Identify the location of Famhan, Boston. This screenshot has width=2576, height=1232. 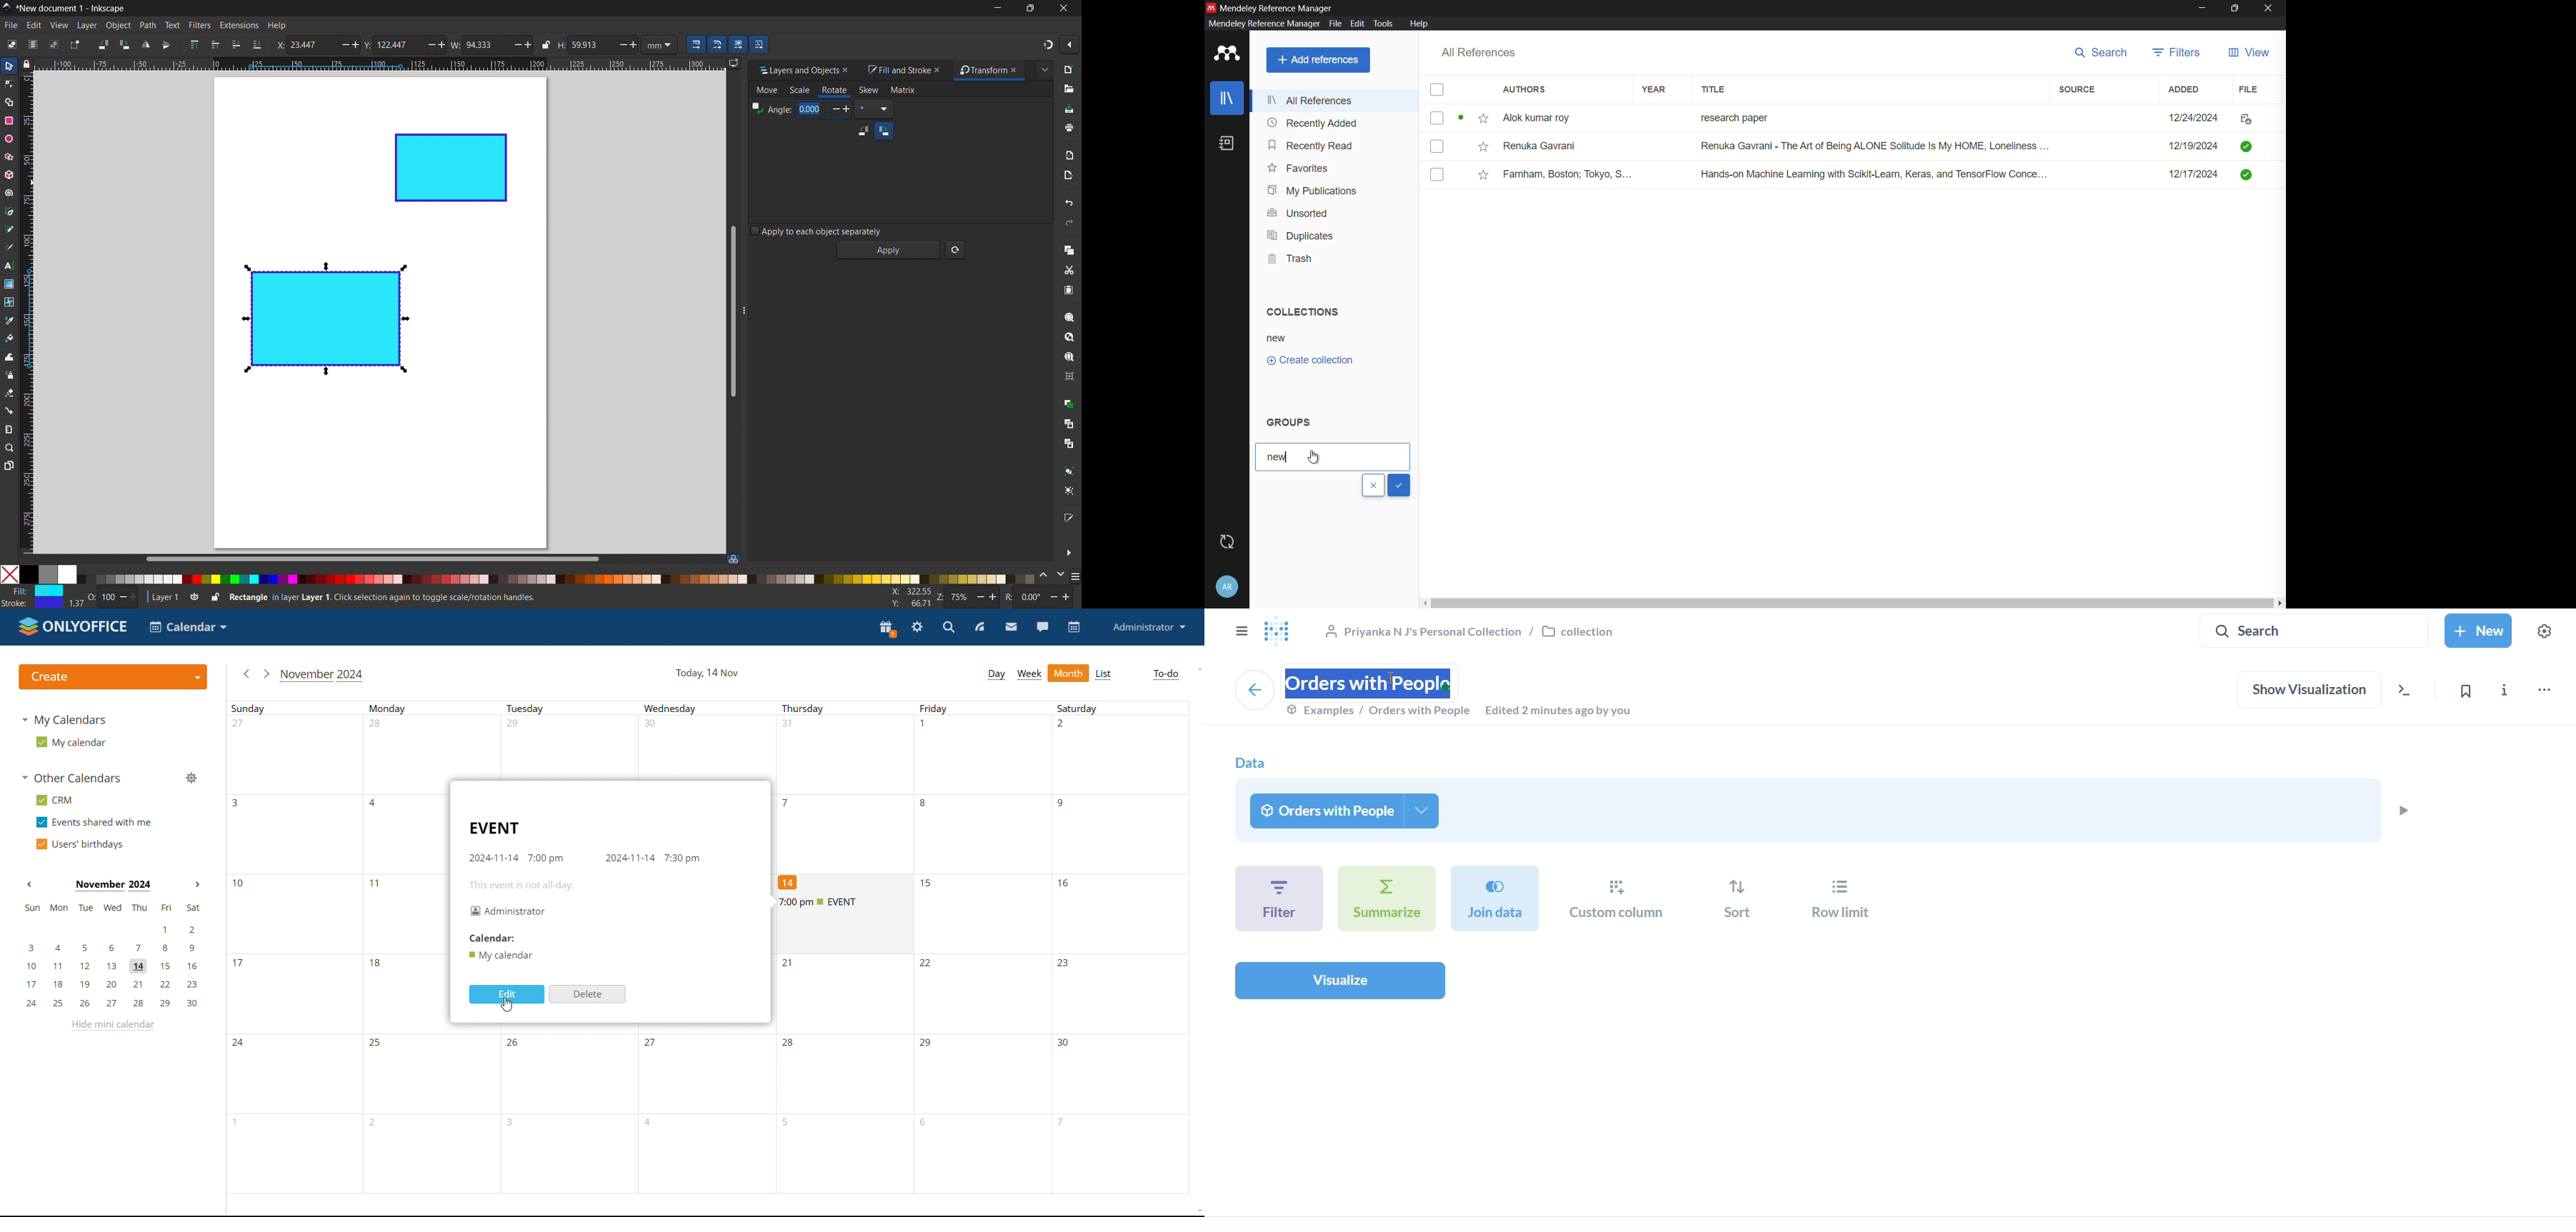
(1569, 176).